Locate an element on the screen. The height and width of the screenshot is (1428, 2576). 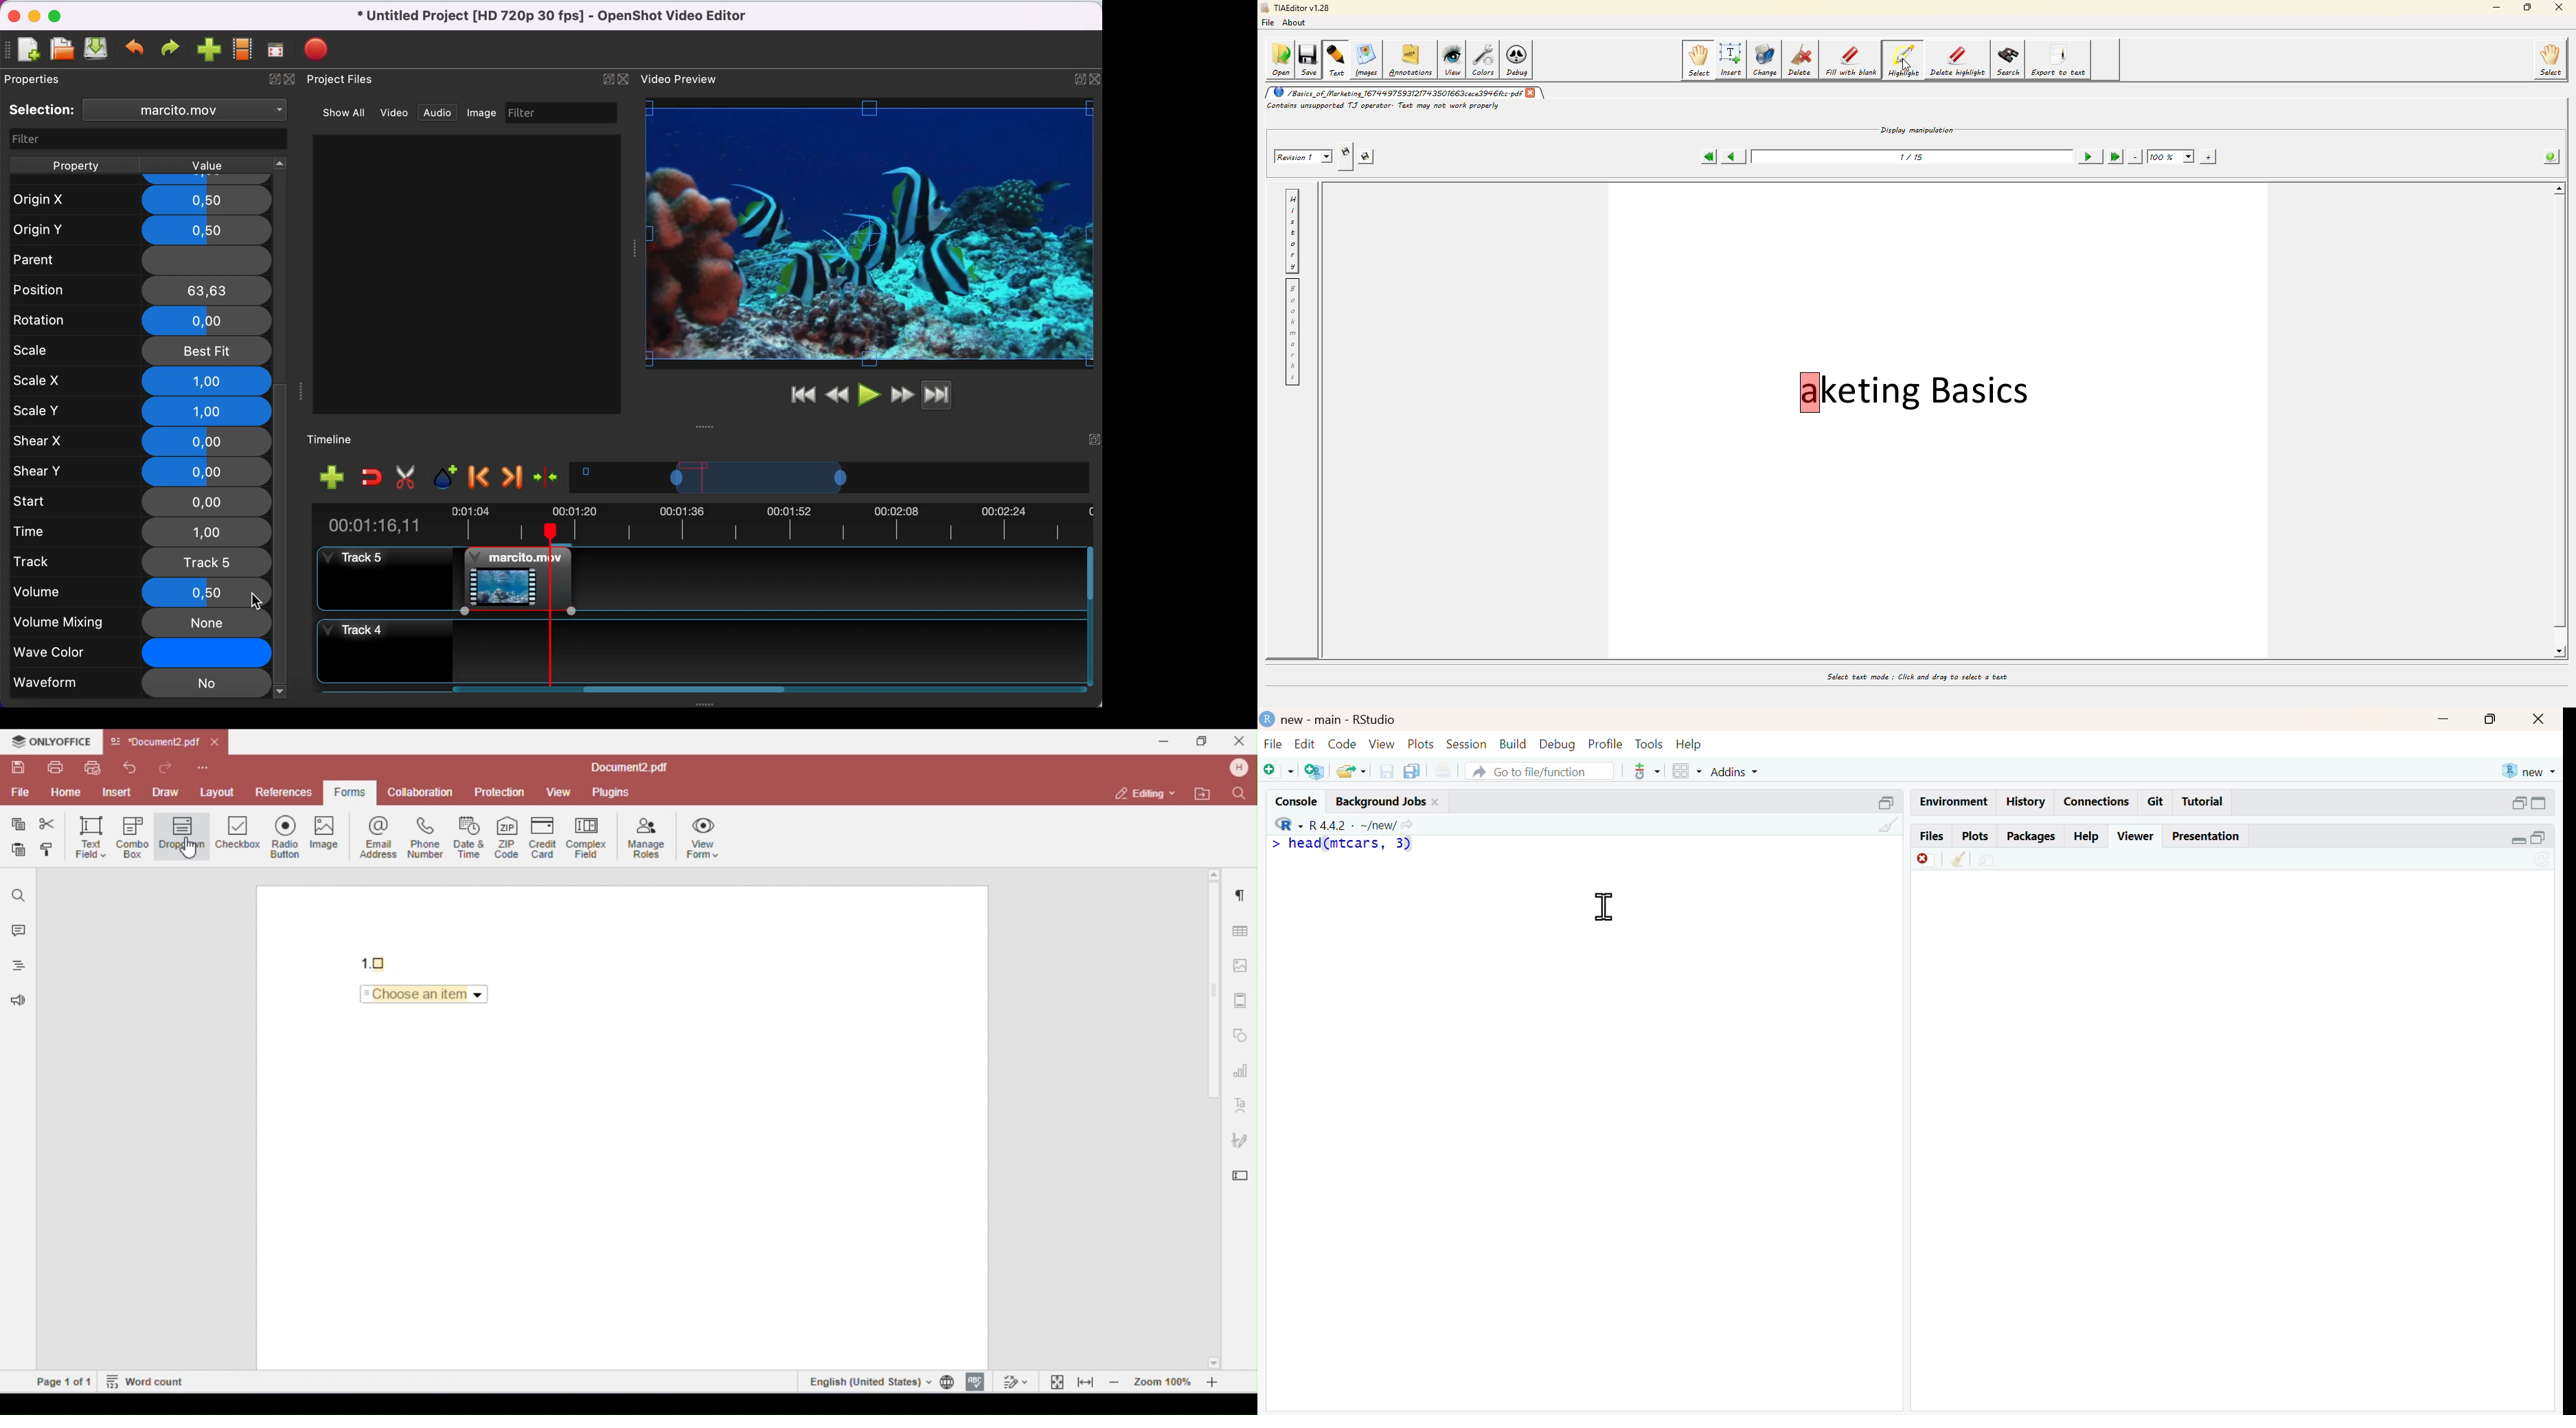
version control is located at coordinates (1644, 771).